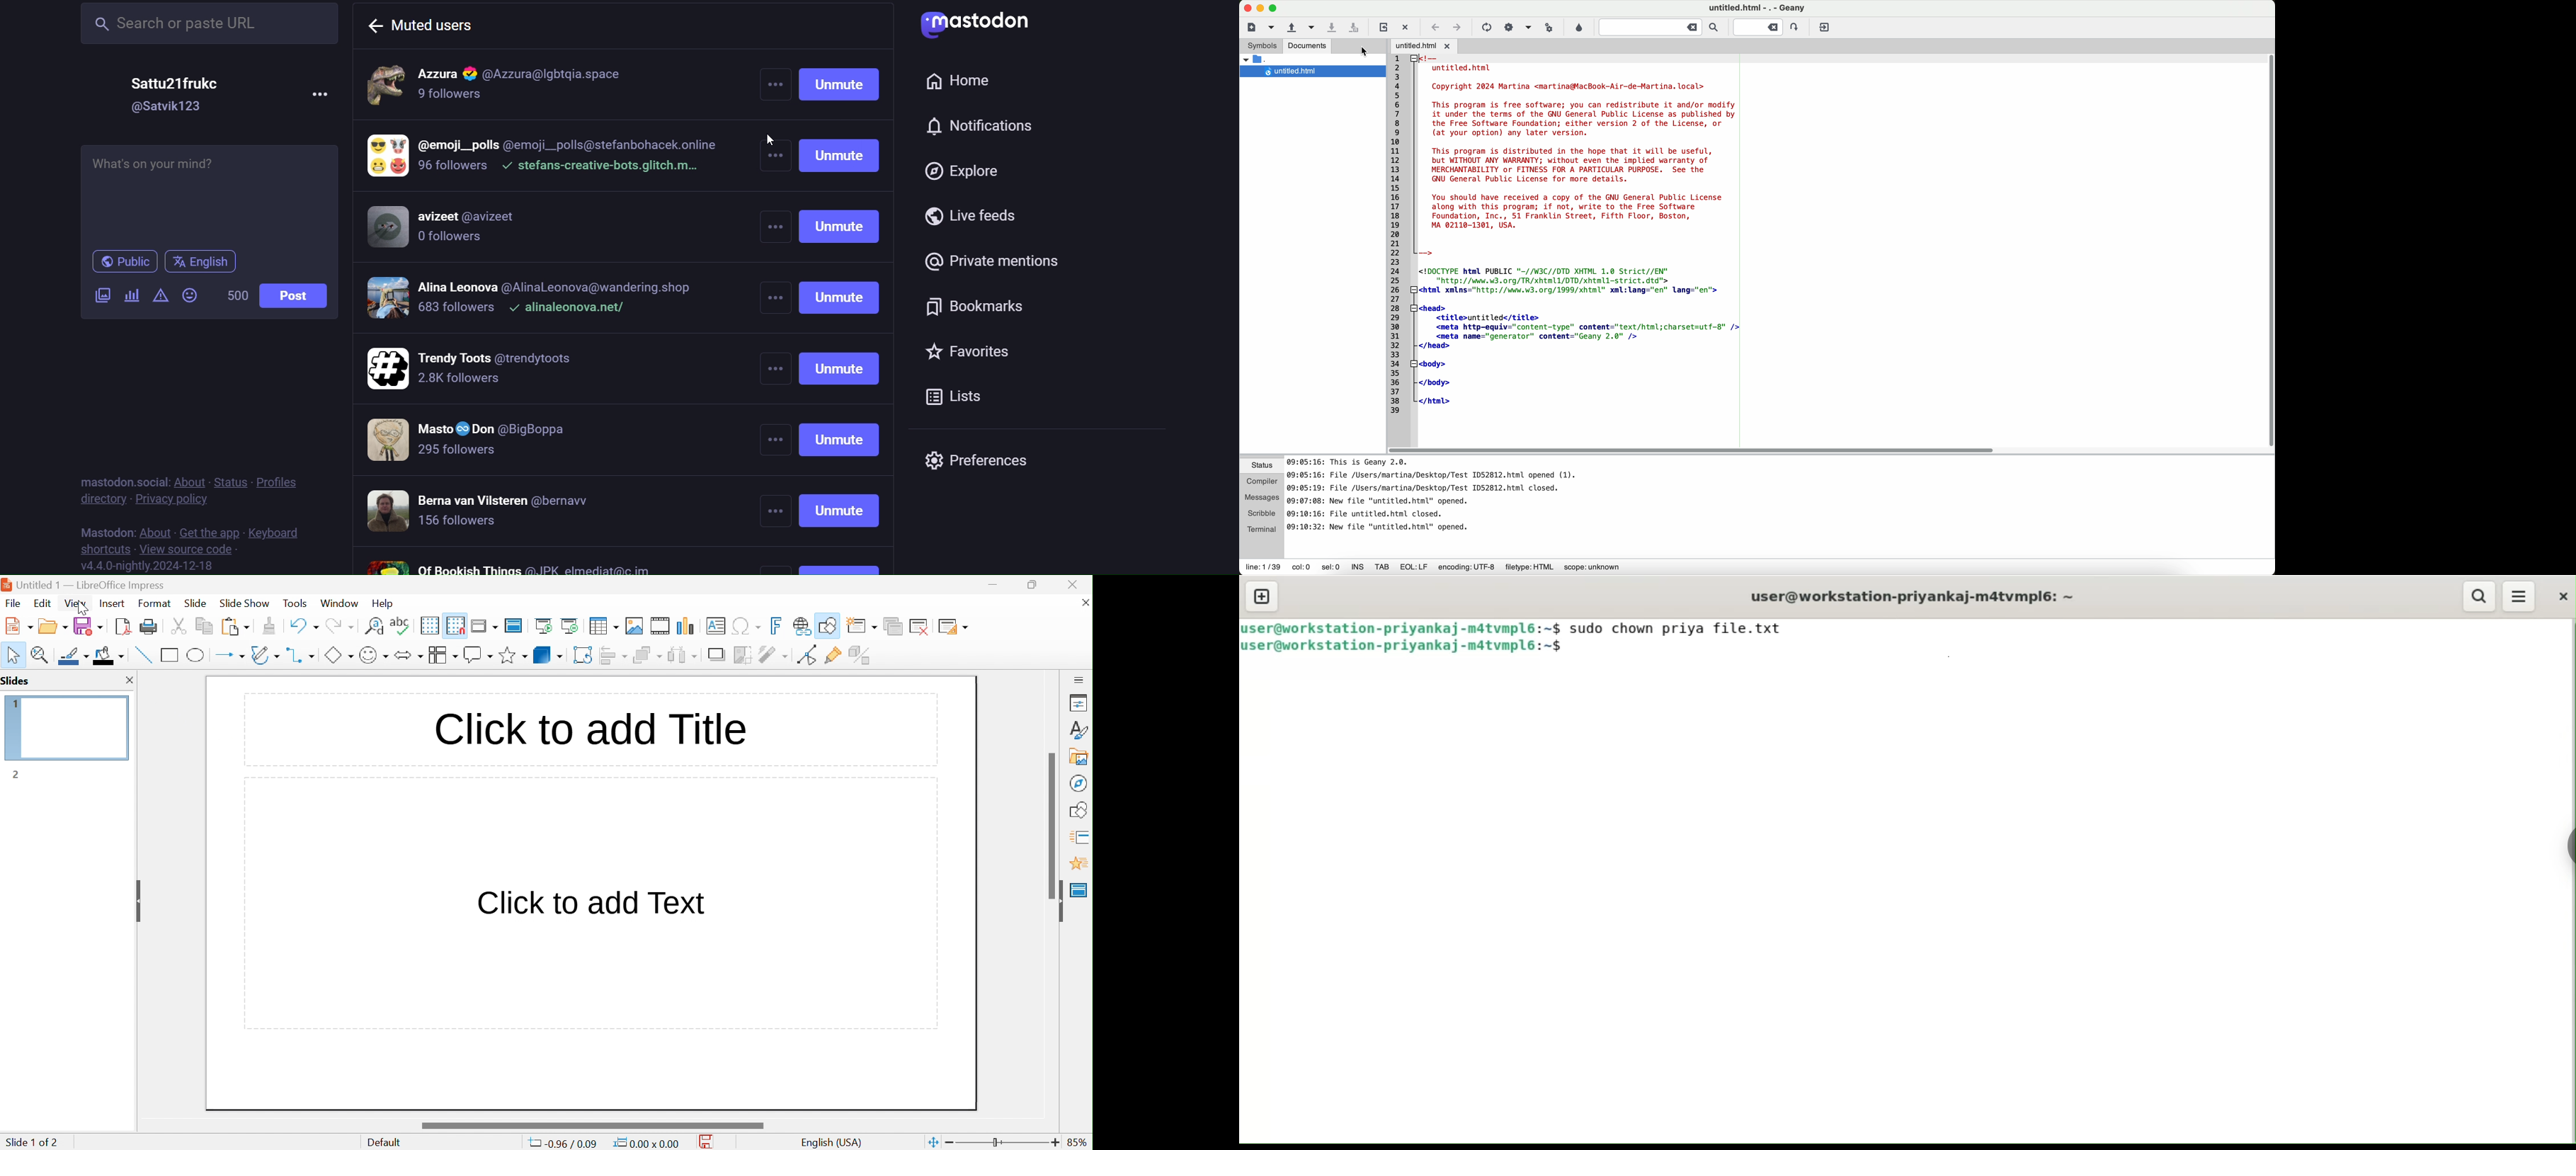 The width and height of the screenshot is (2576, 1176). Describe the element at coordinates (155, 603) in the screenshot. I see `format` at that location.